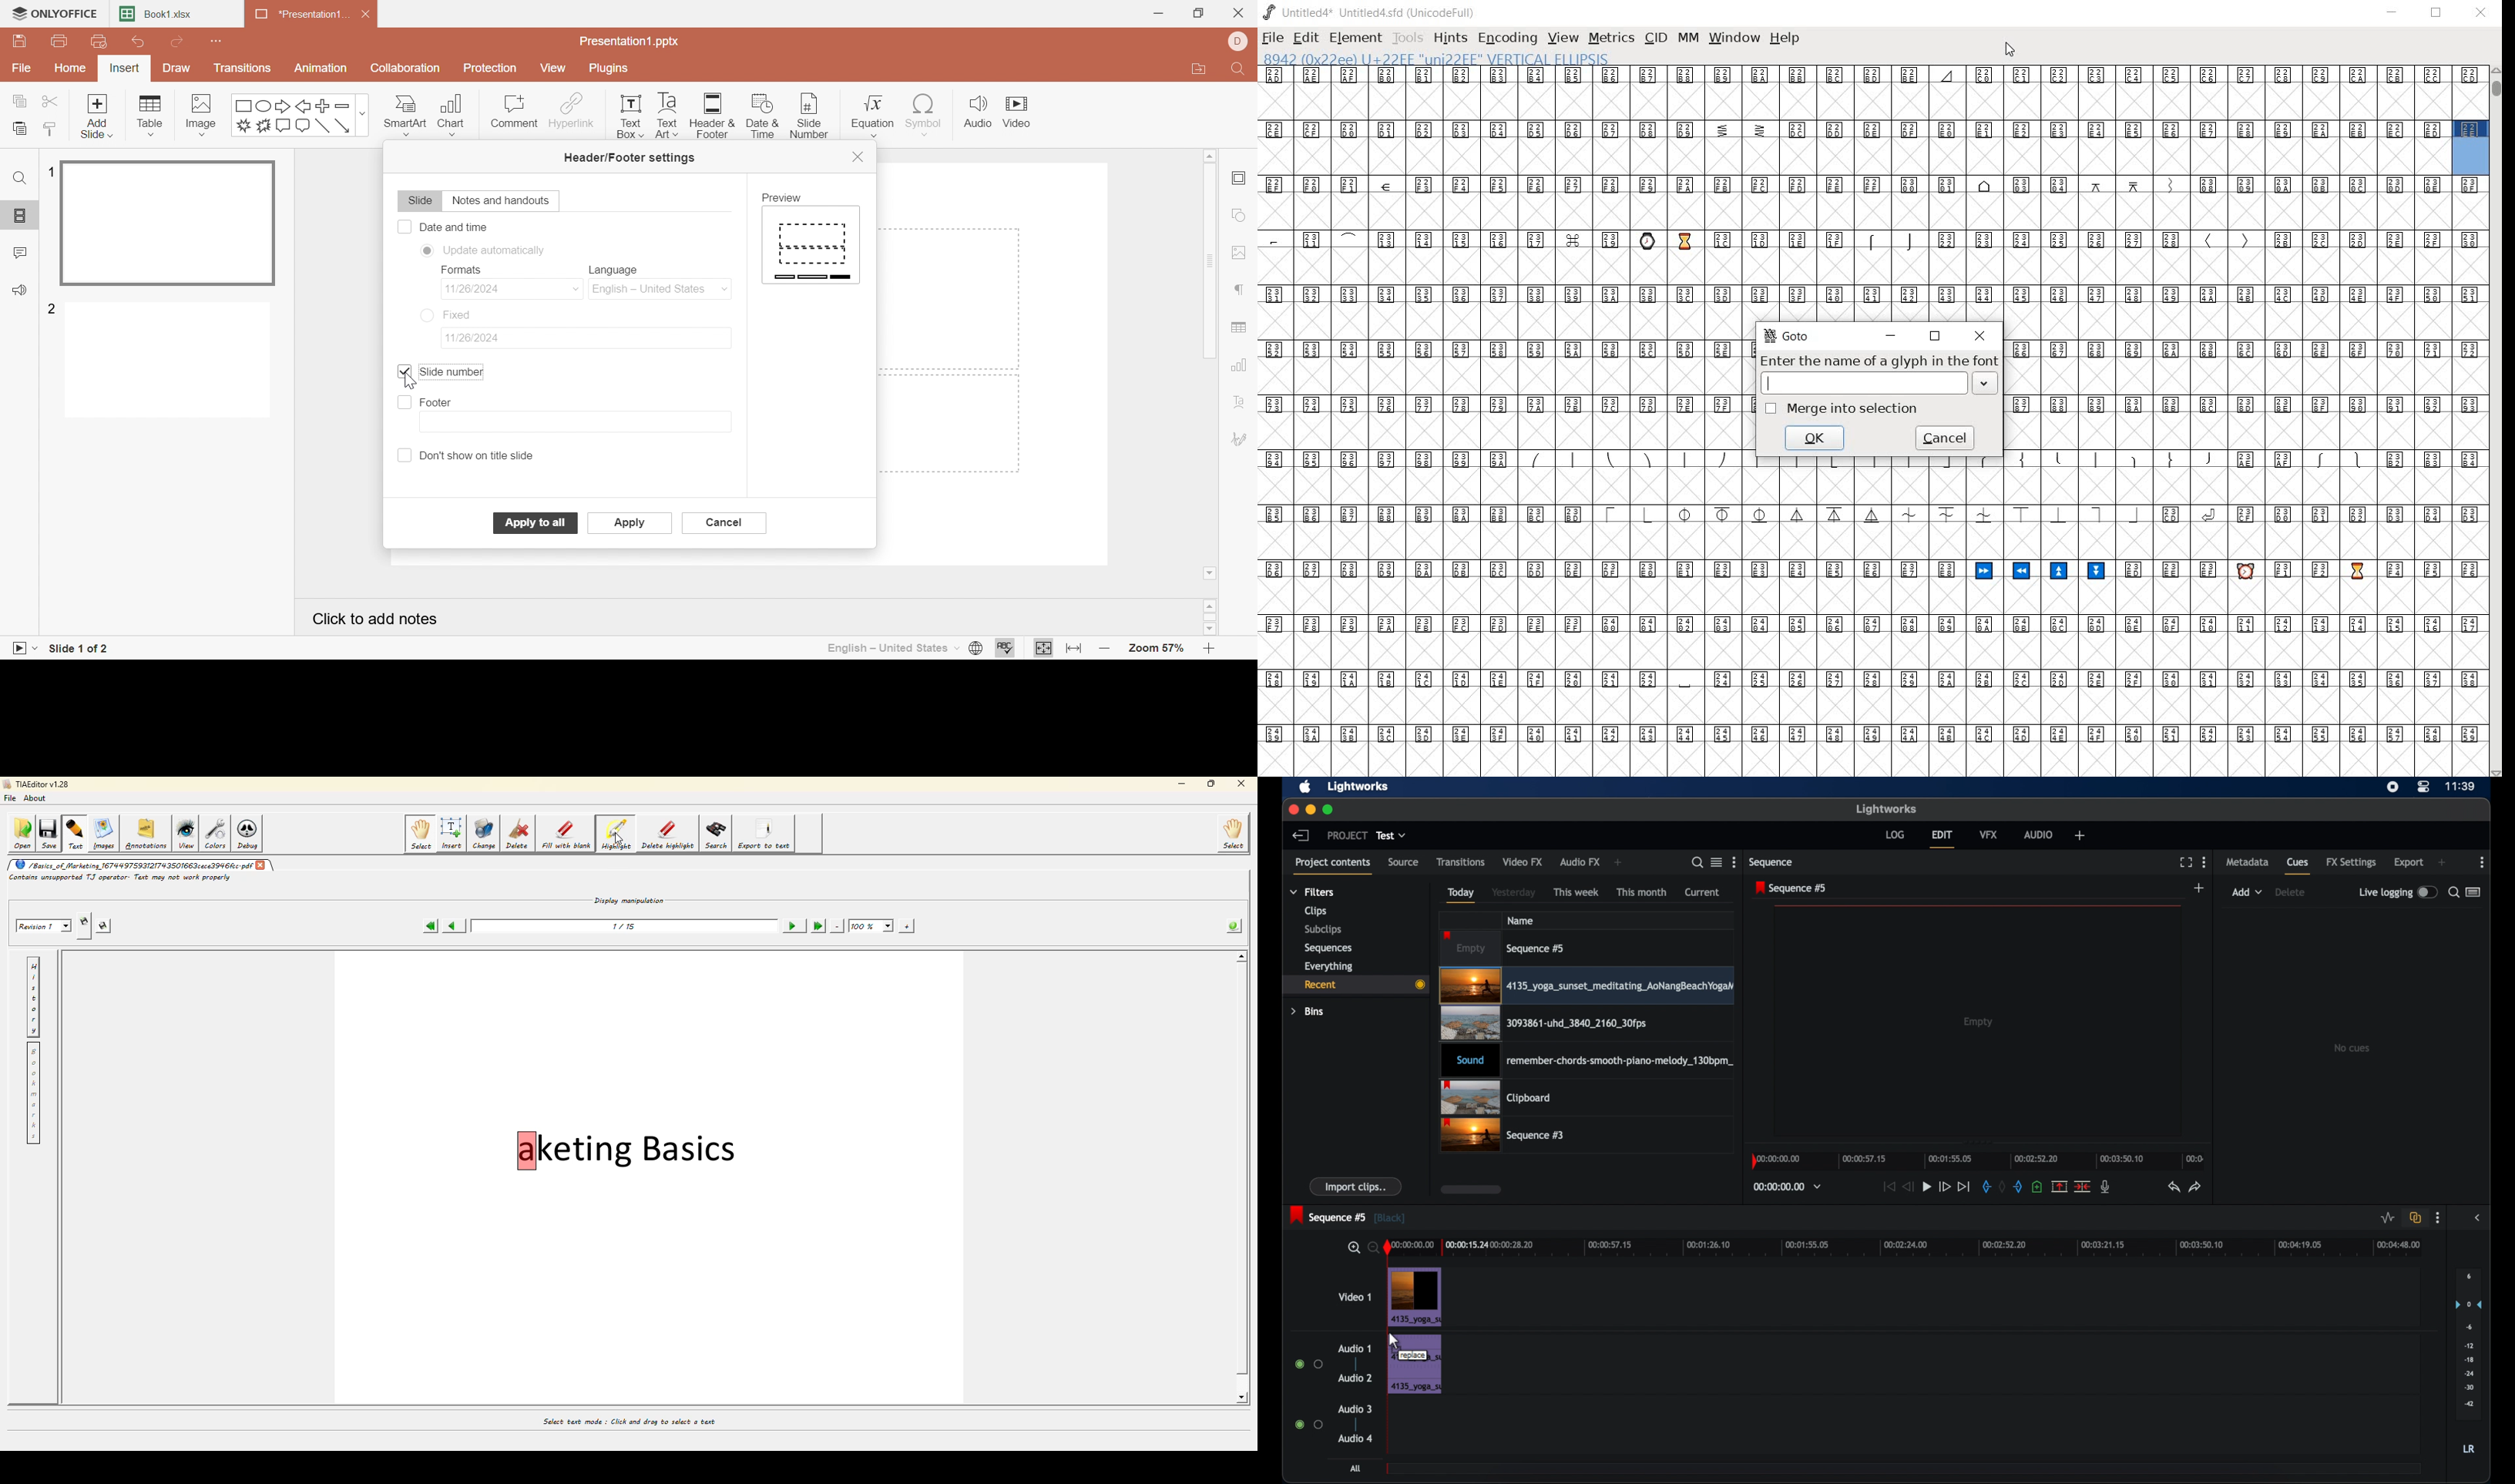  Describe the element at coordinates (2477, 1218) in the screenshot. I see `sidebar` at that location.